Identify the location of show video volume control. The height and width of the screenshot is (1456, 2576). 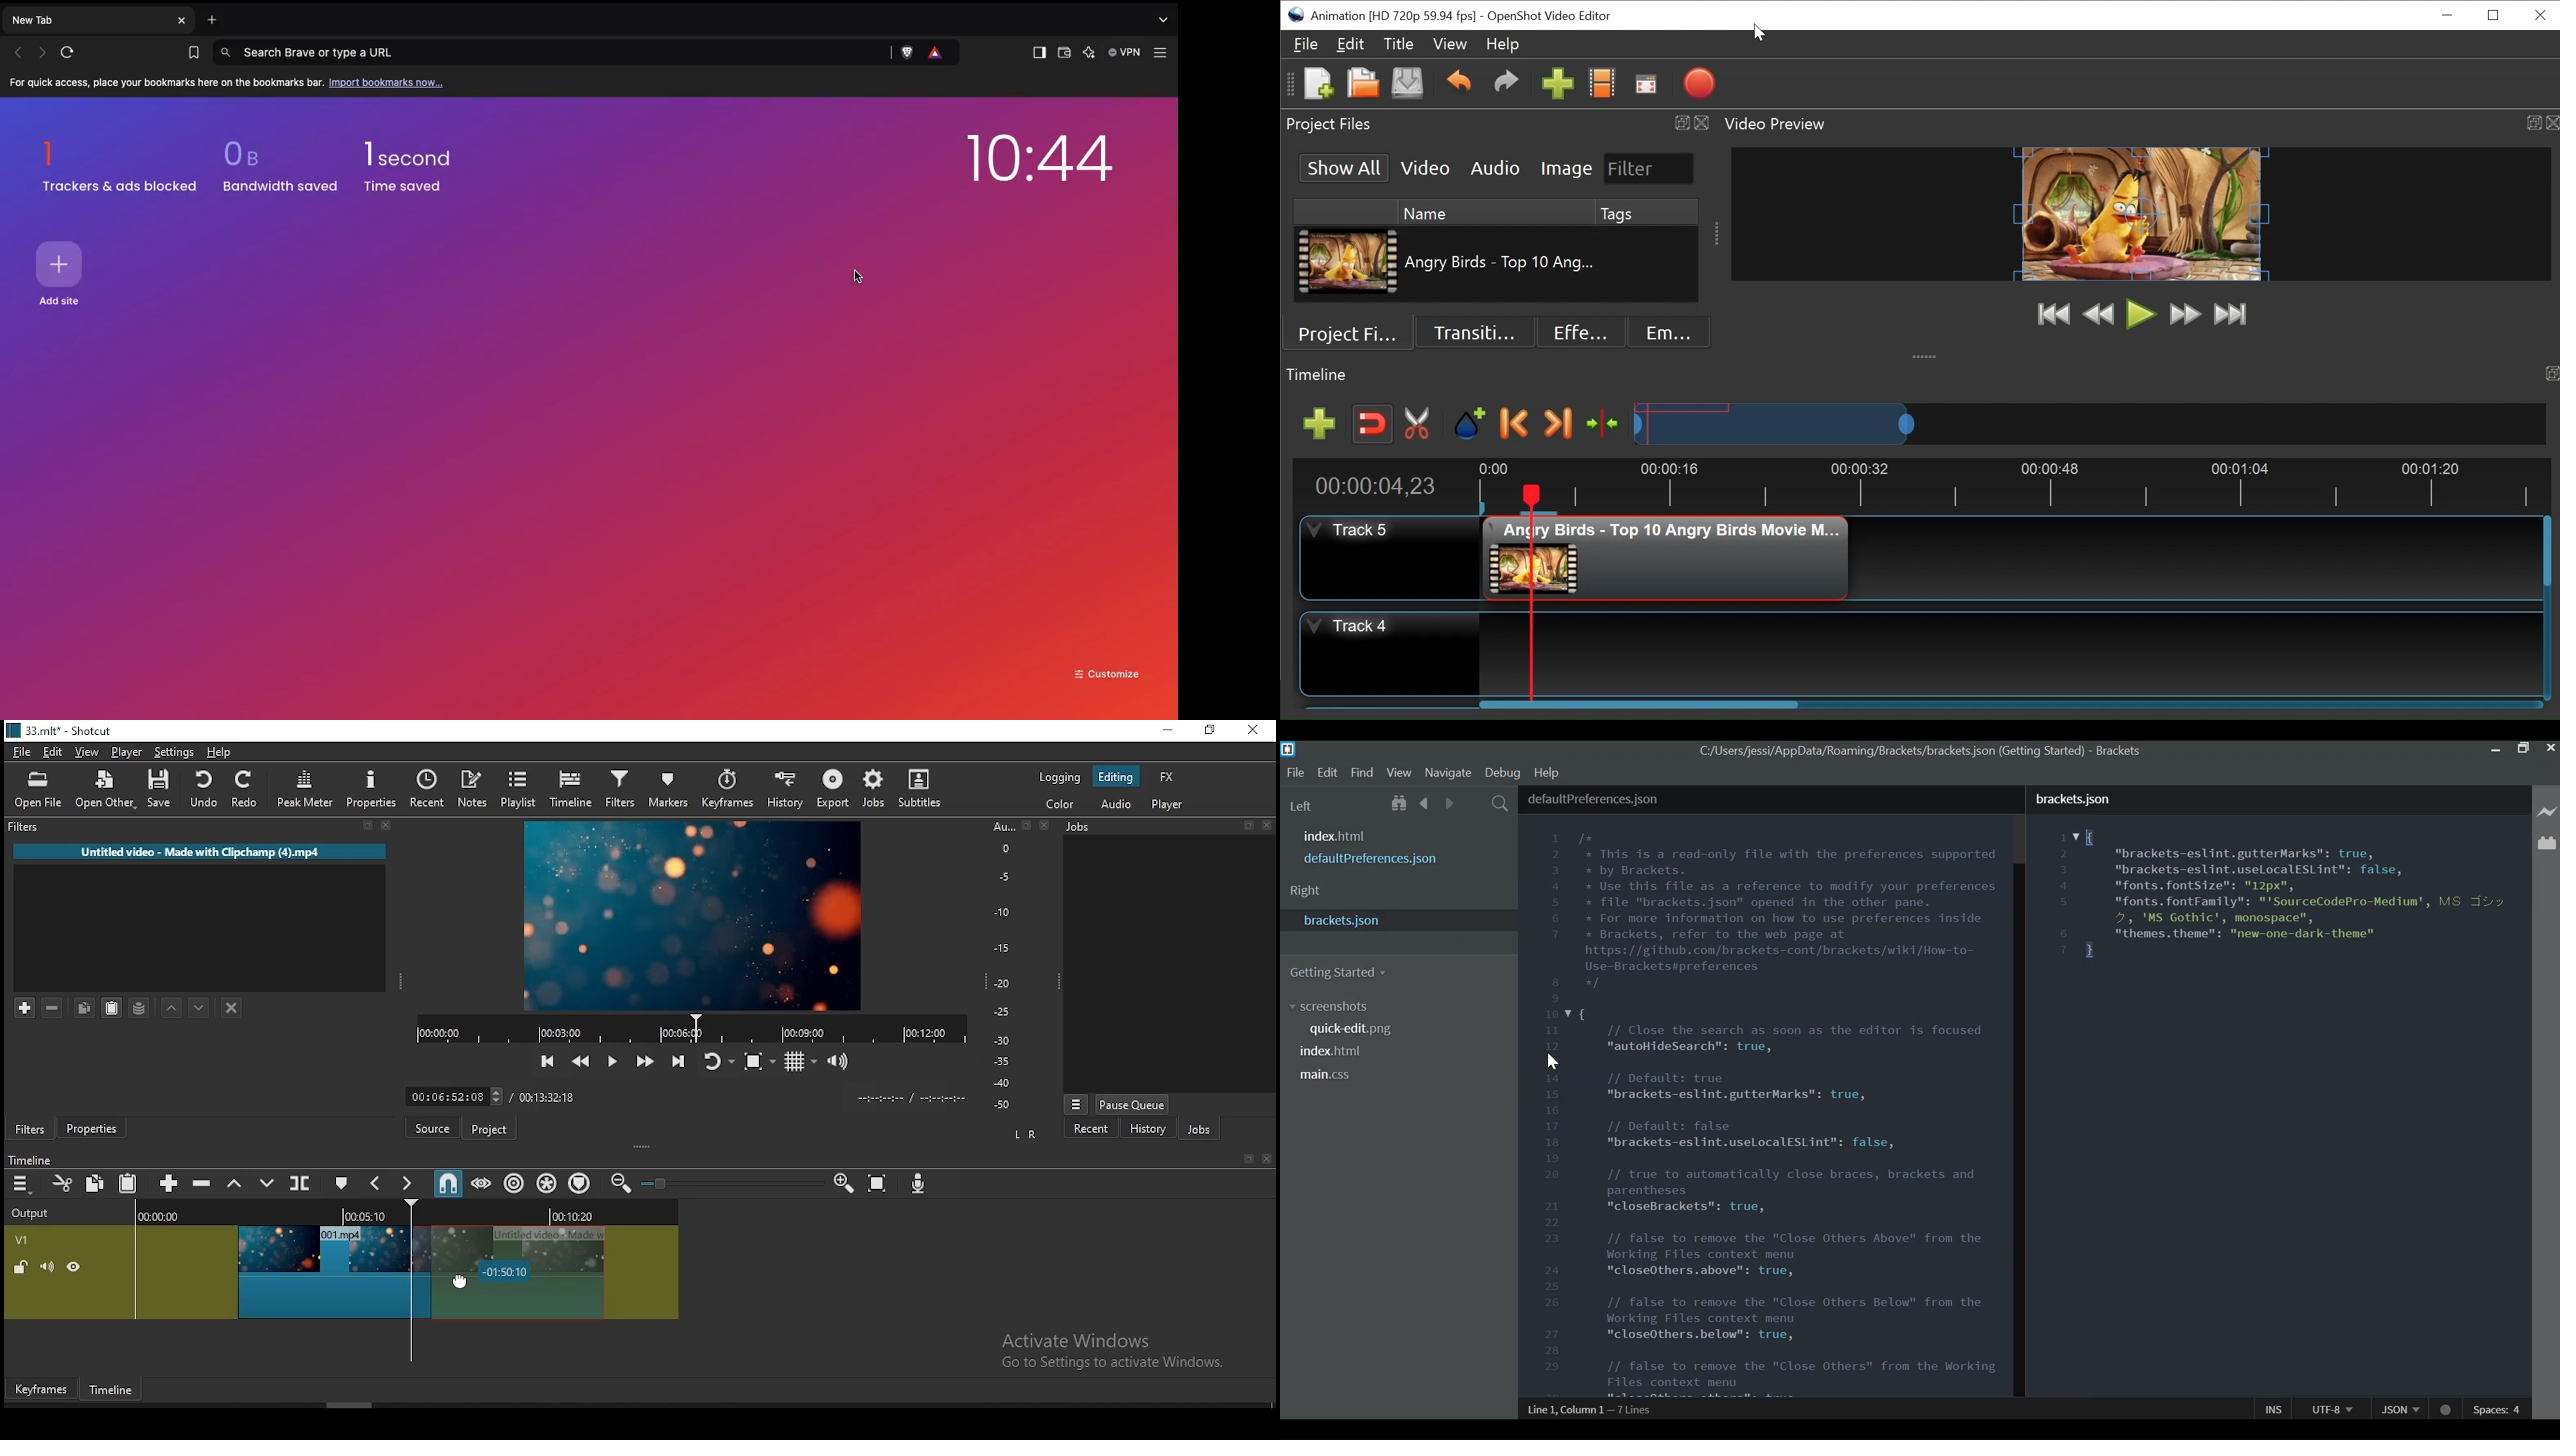
(837, 1057).